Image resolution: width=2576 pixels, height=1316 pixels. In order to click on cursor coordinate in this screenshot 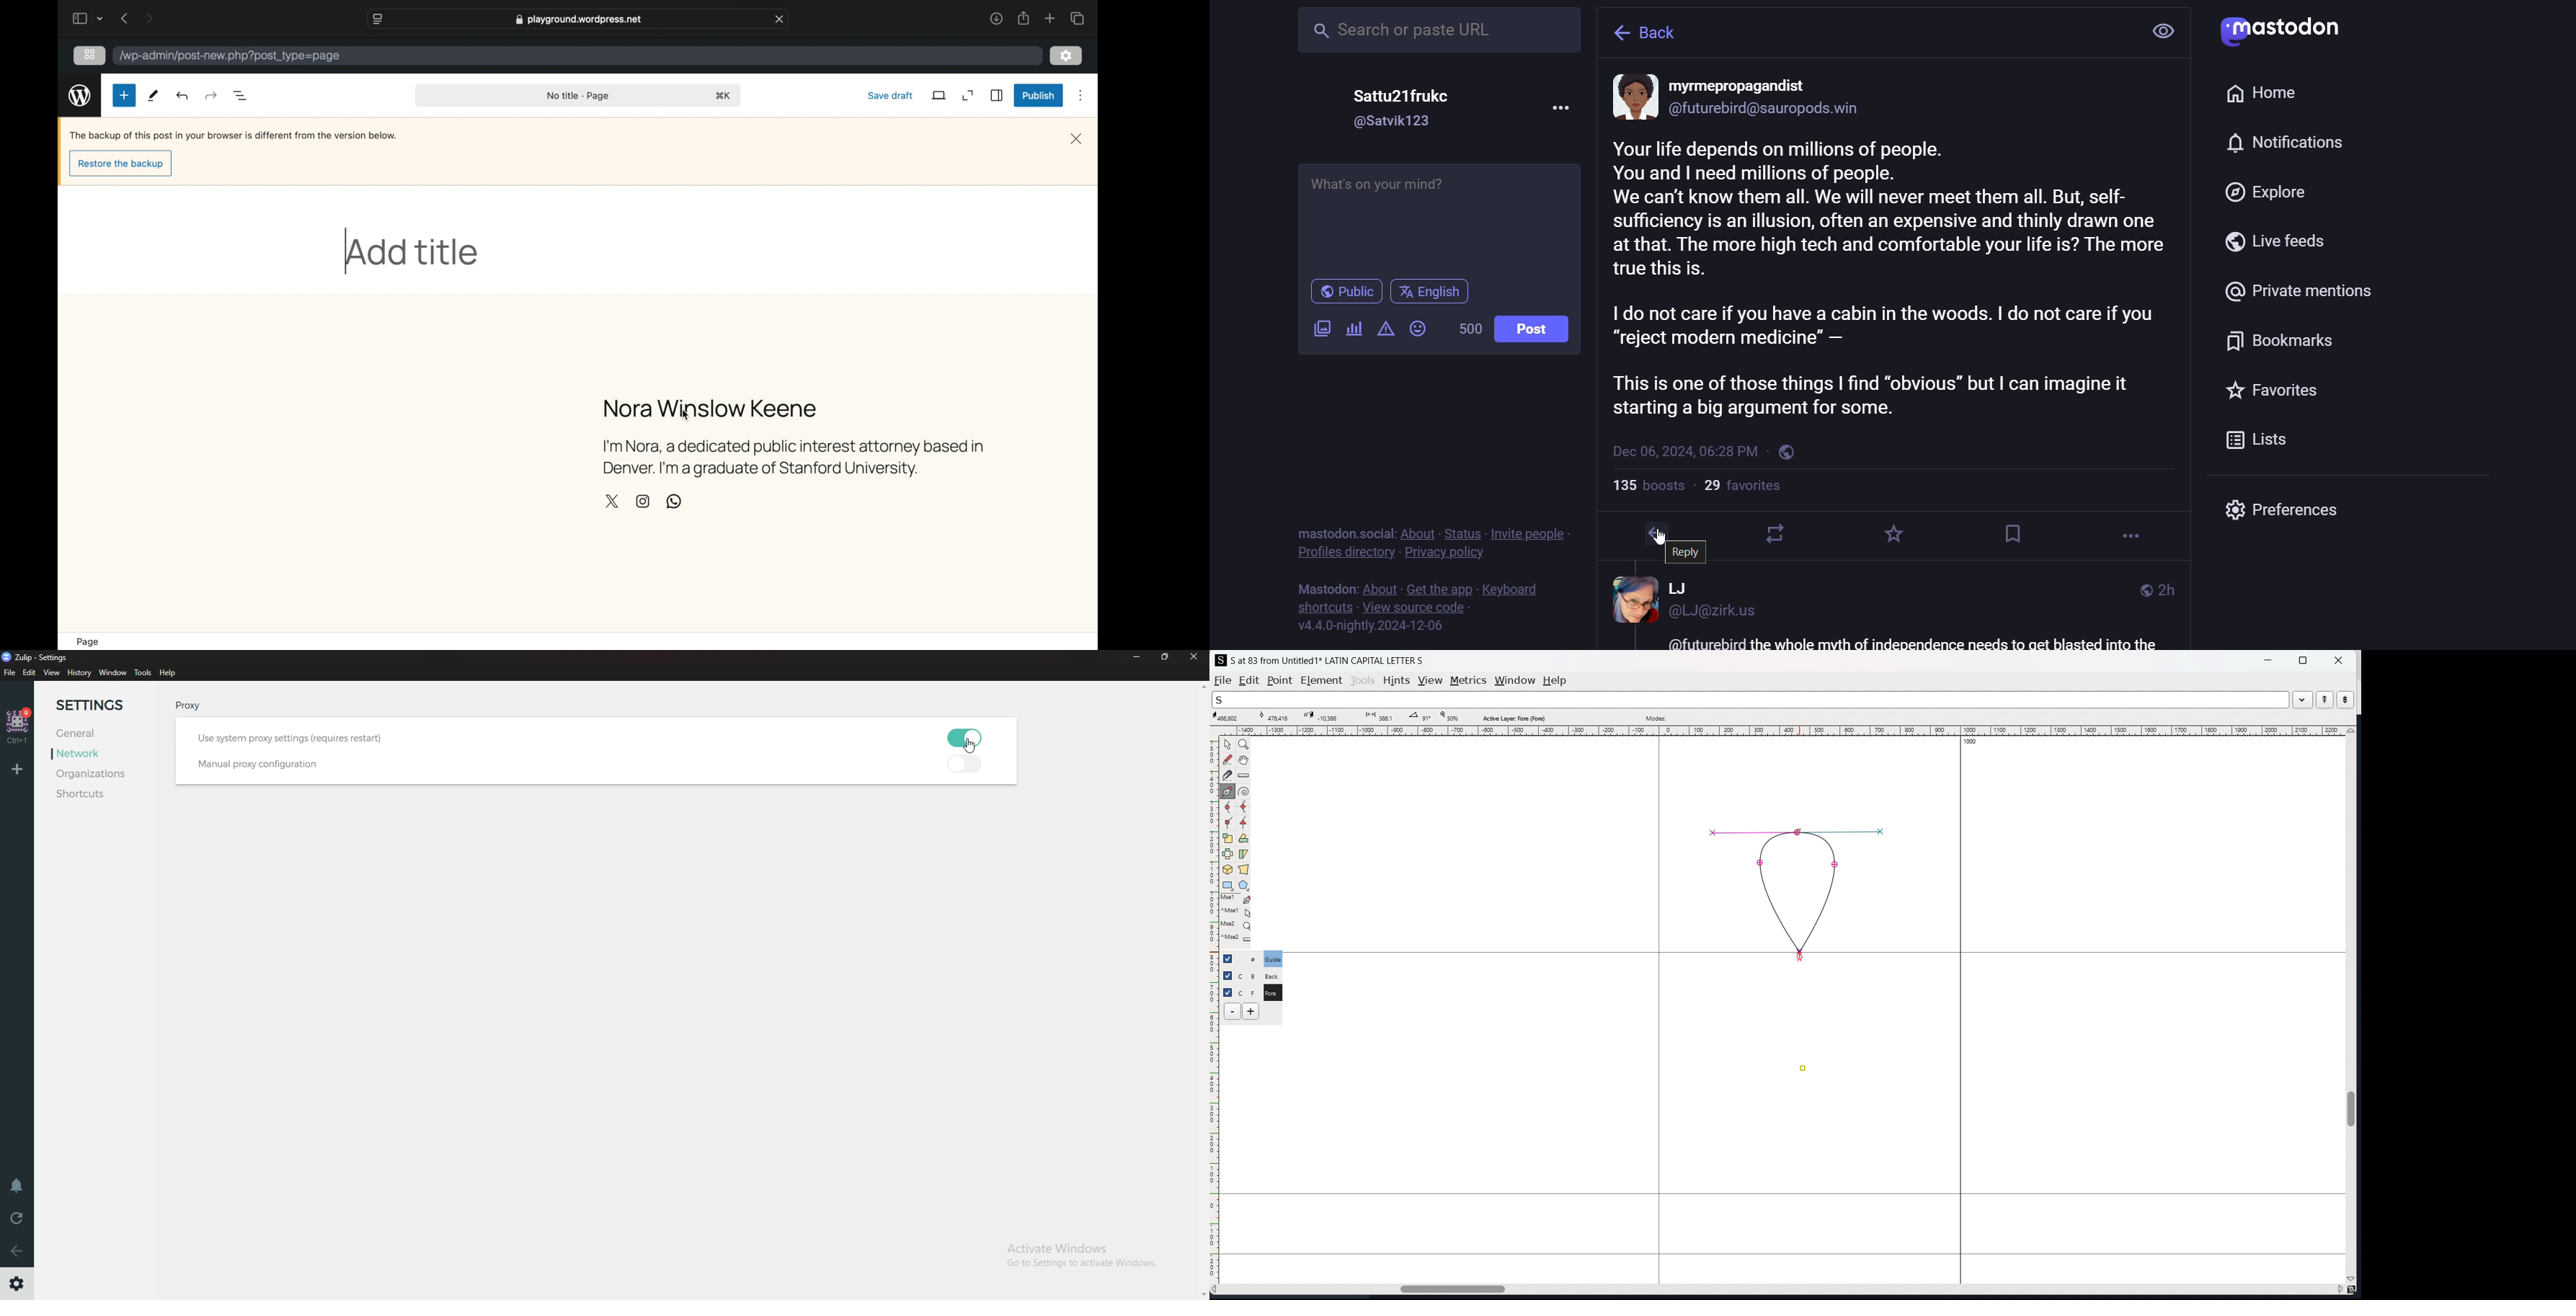, I will do `click(1229, 717)`.